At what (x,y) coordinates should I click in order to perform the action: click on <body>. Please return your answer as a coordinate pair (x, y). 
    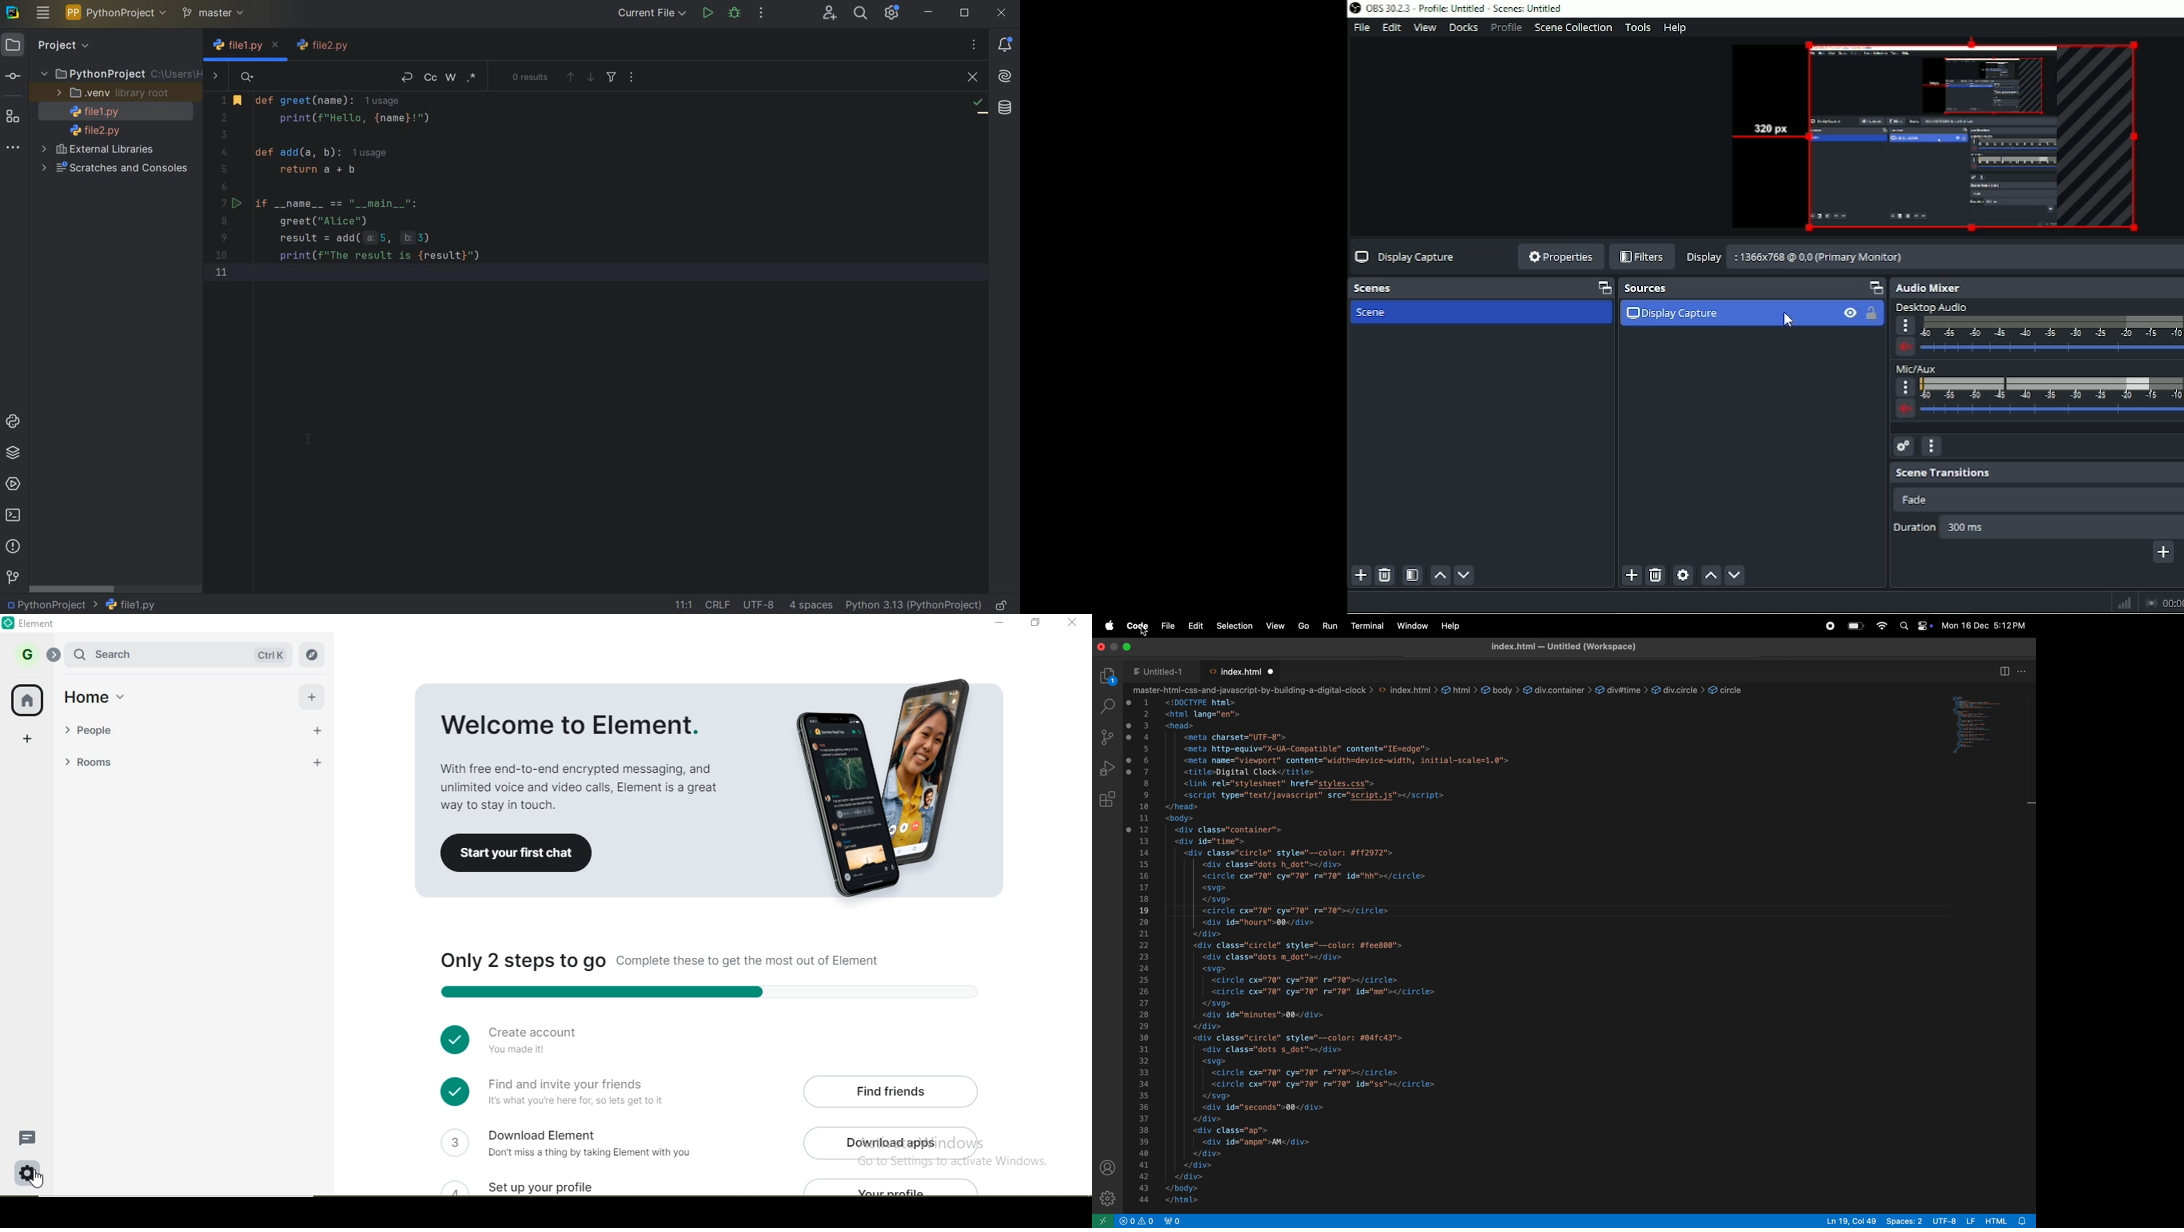
    Looking at the image, I should click on (1181, 818).